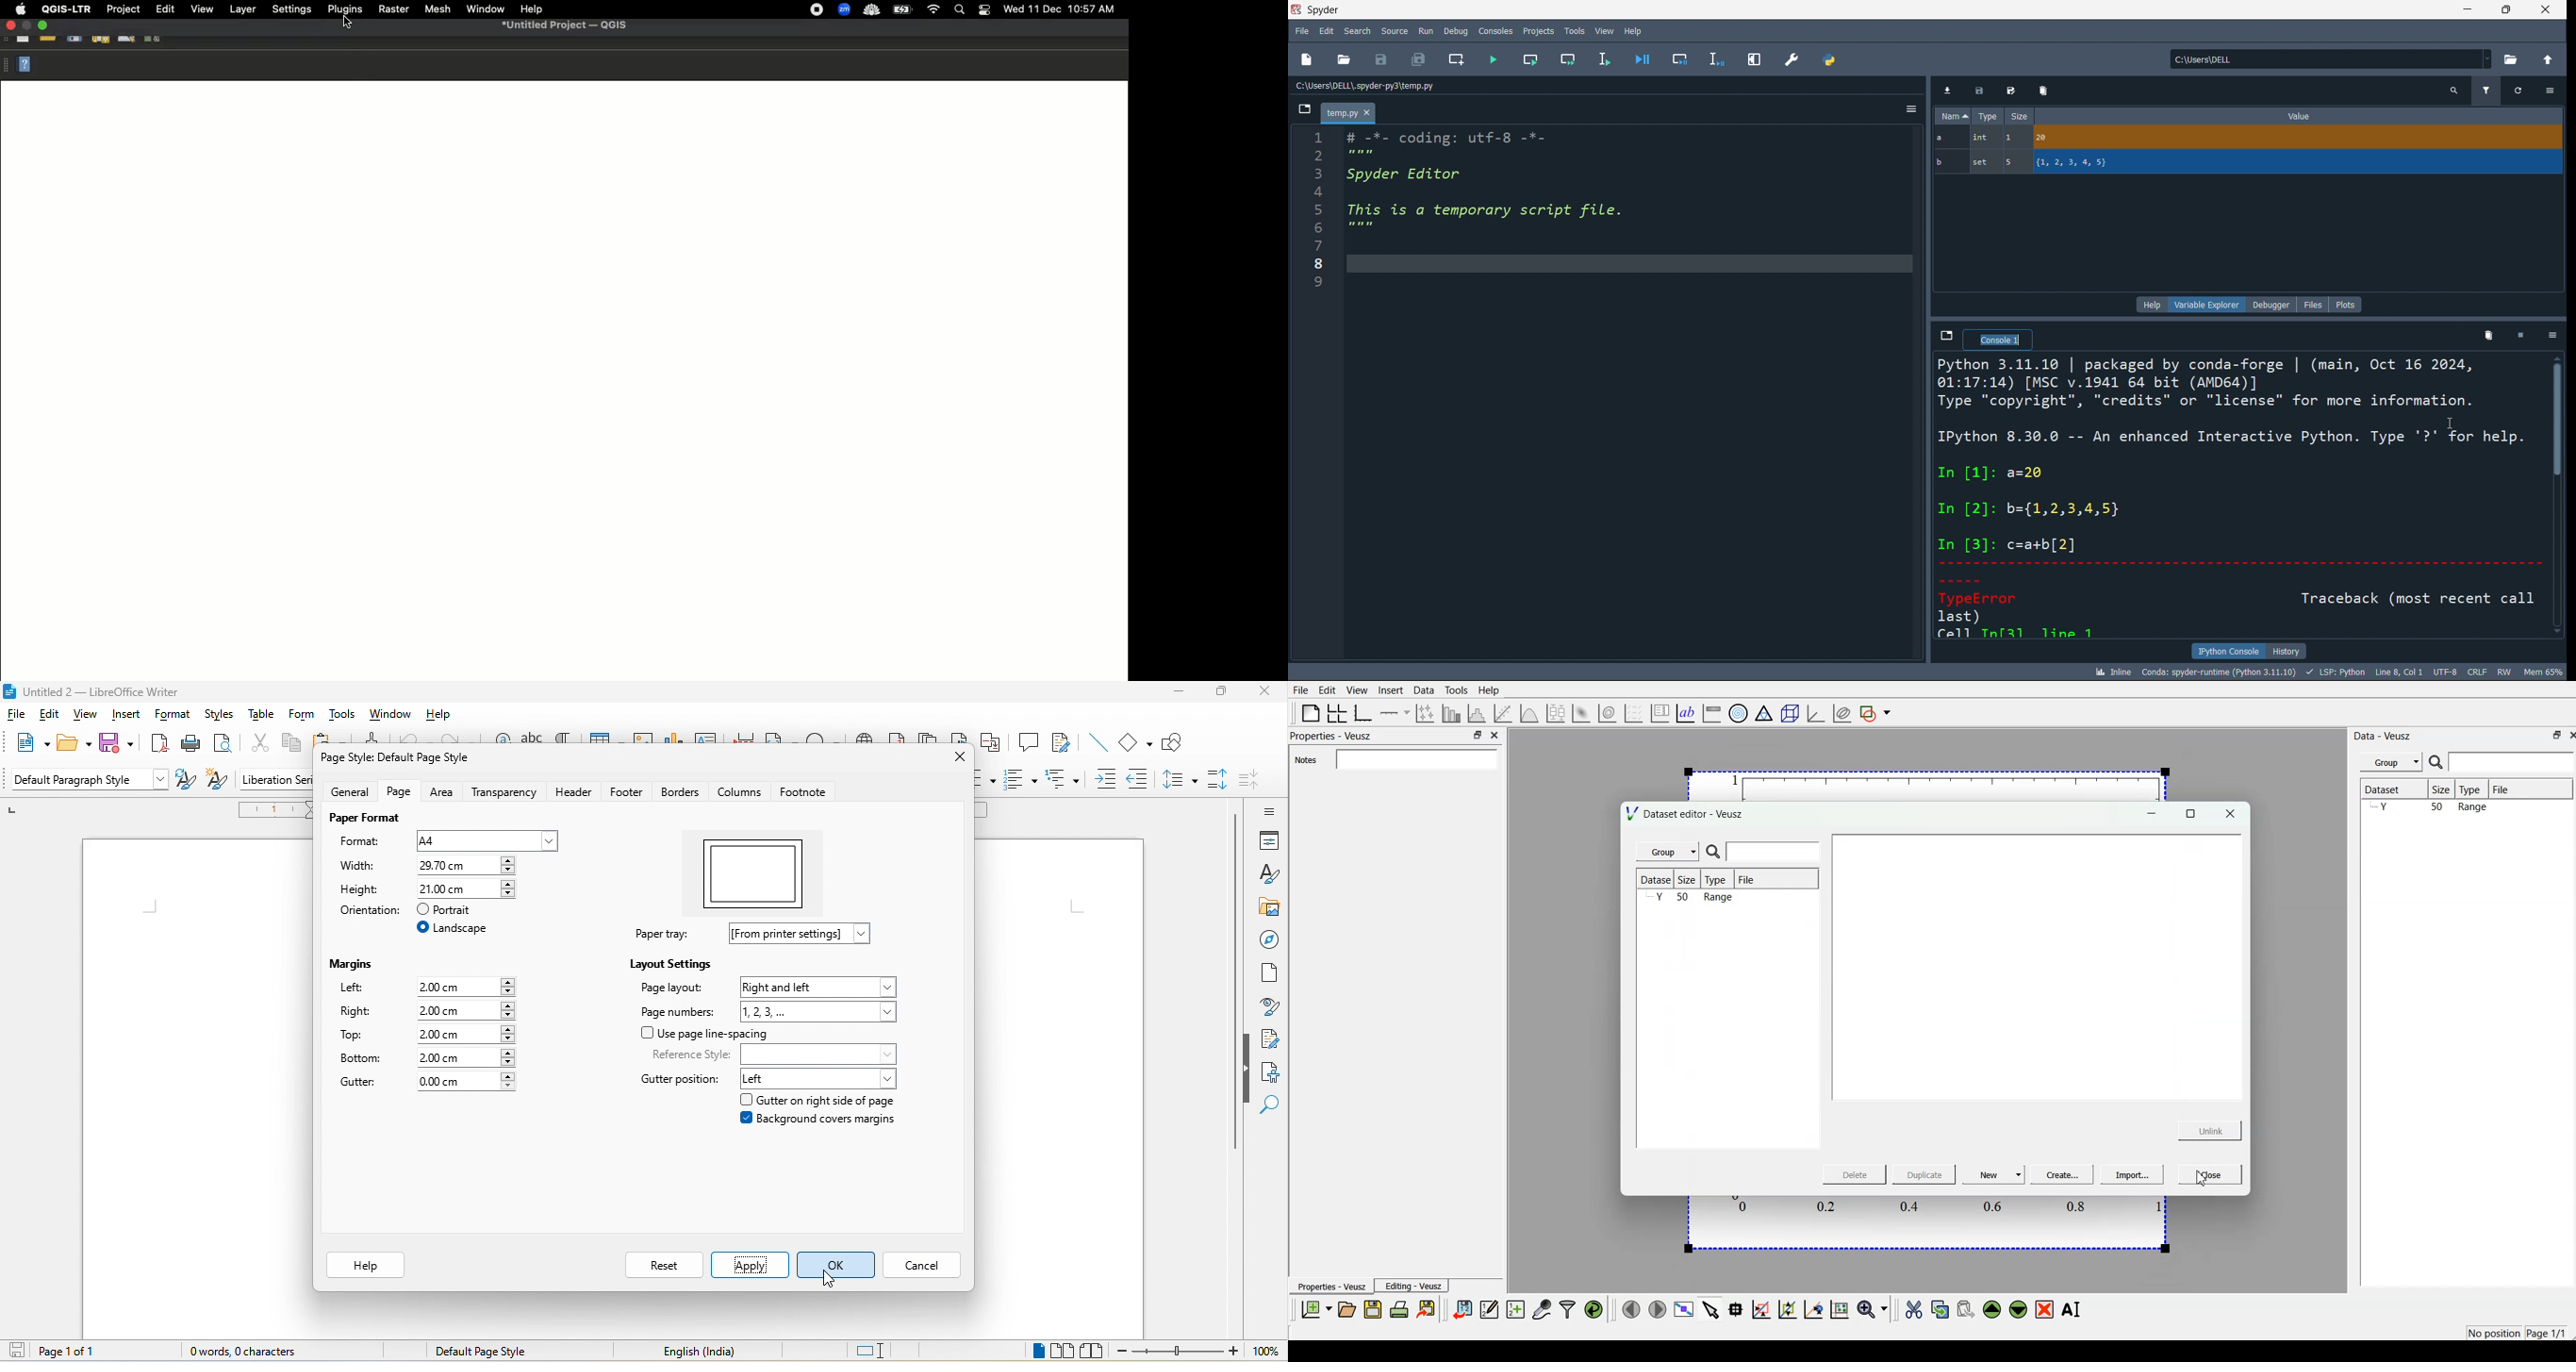 This screenshot has height=1372, width=2576. Describe the element at coordinates (1263, 692) in the screenshot. I see `close` at that location.